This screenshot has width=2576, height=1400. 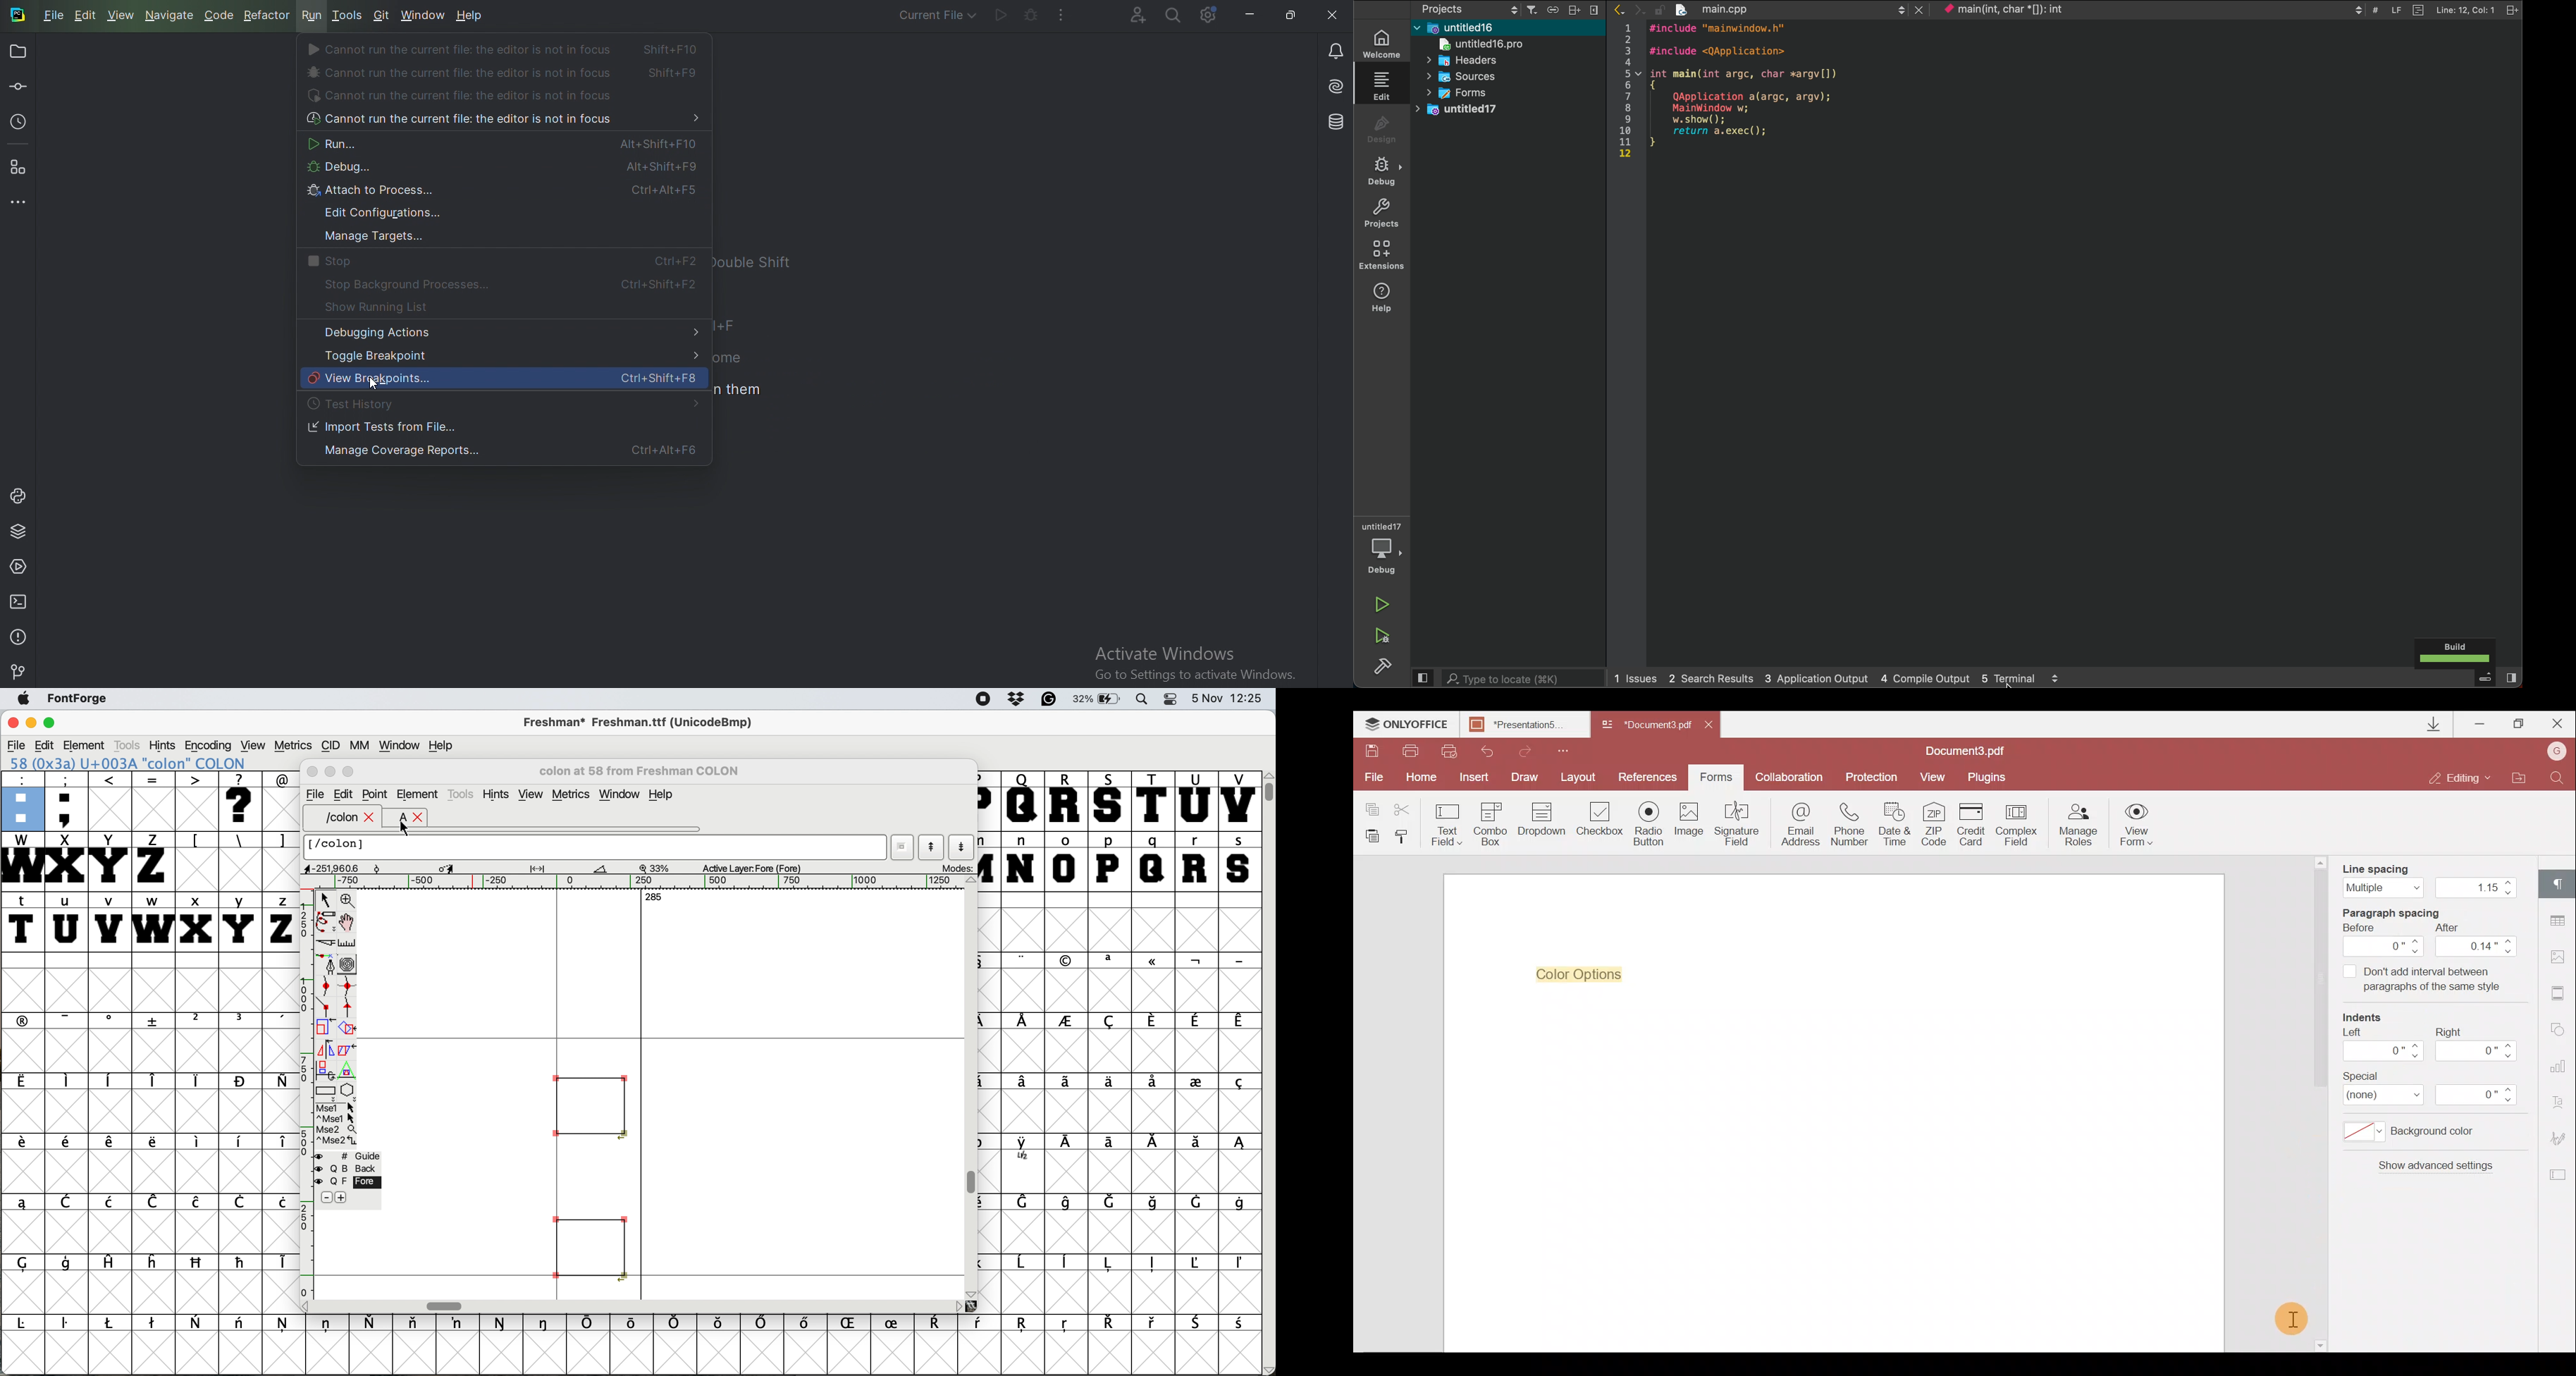 I want to click on symbol, so click(x=280, y=1143).